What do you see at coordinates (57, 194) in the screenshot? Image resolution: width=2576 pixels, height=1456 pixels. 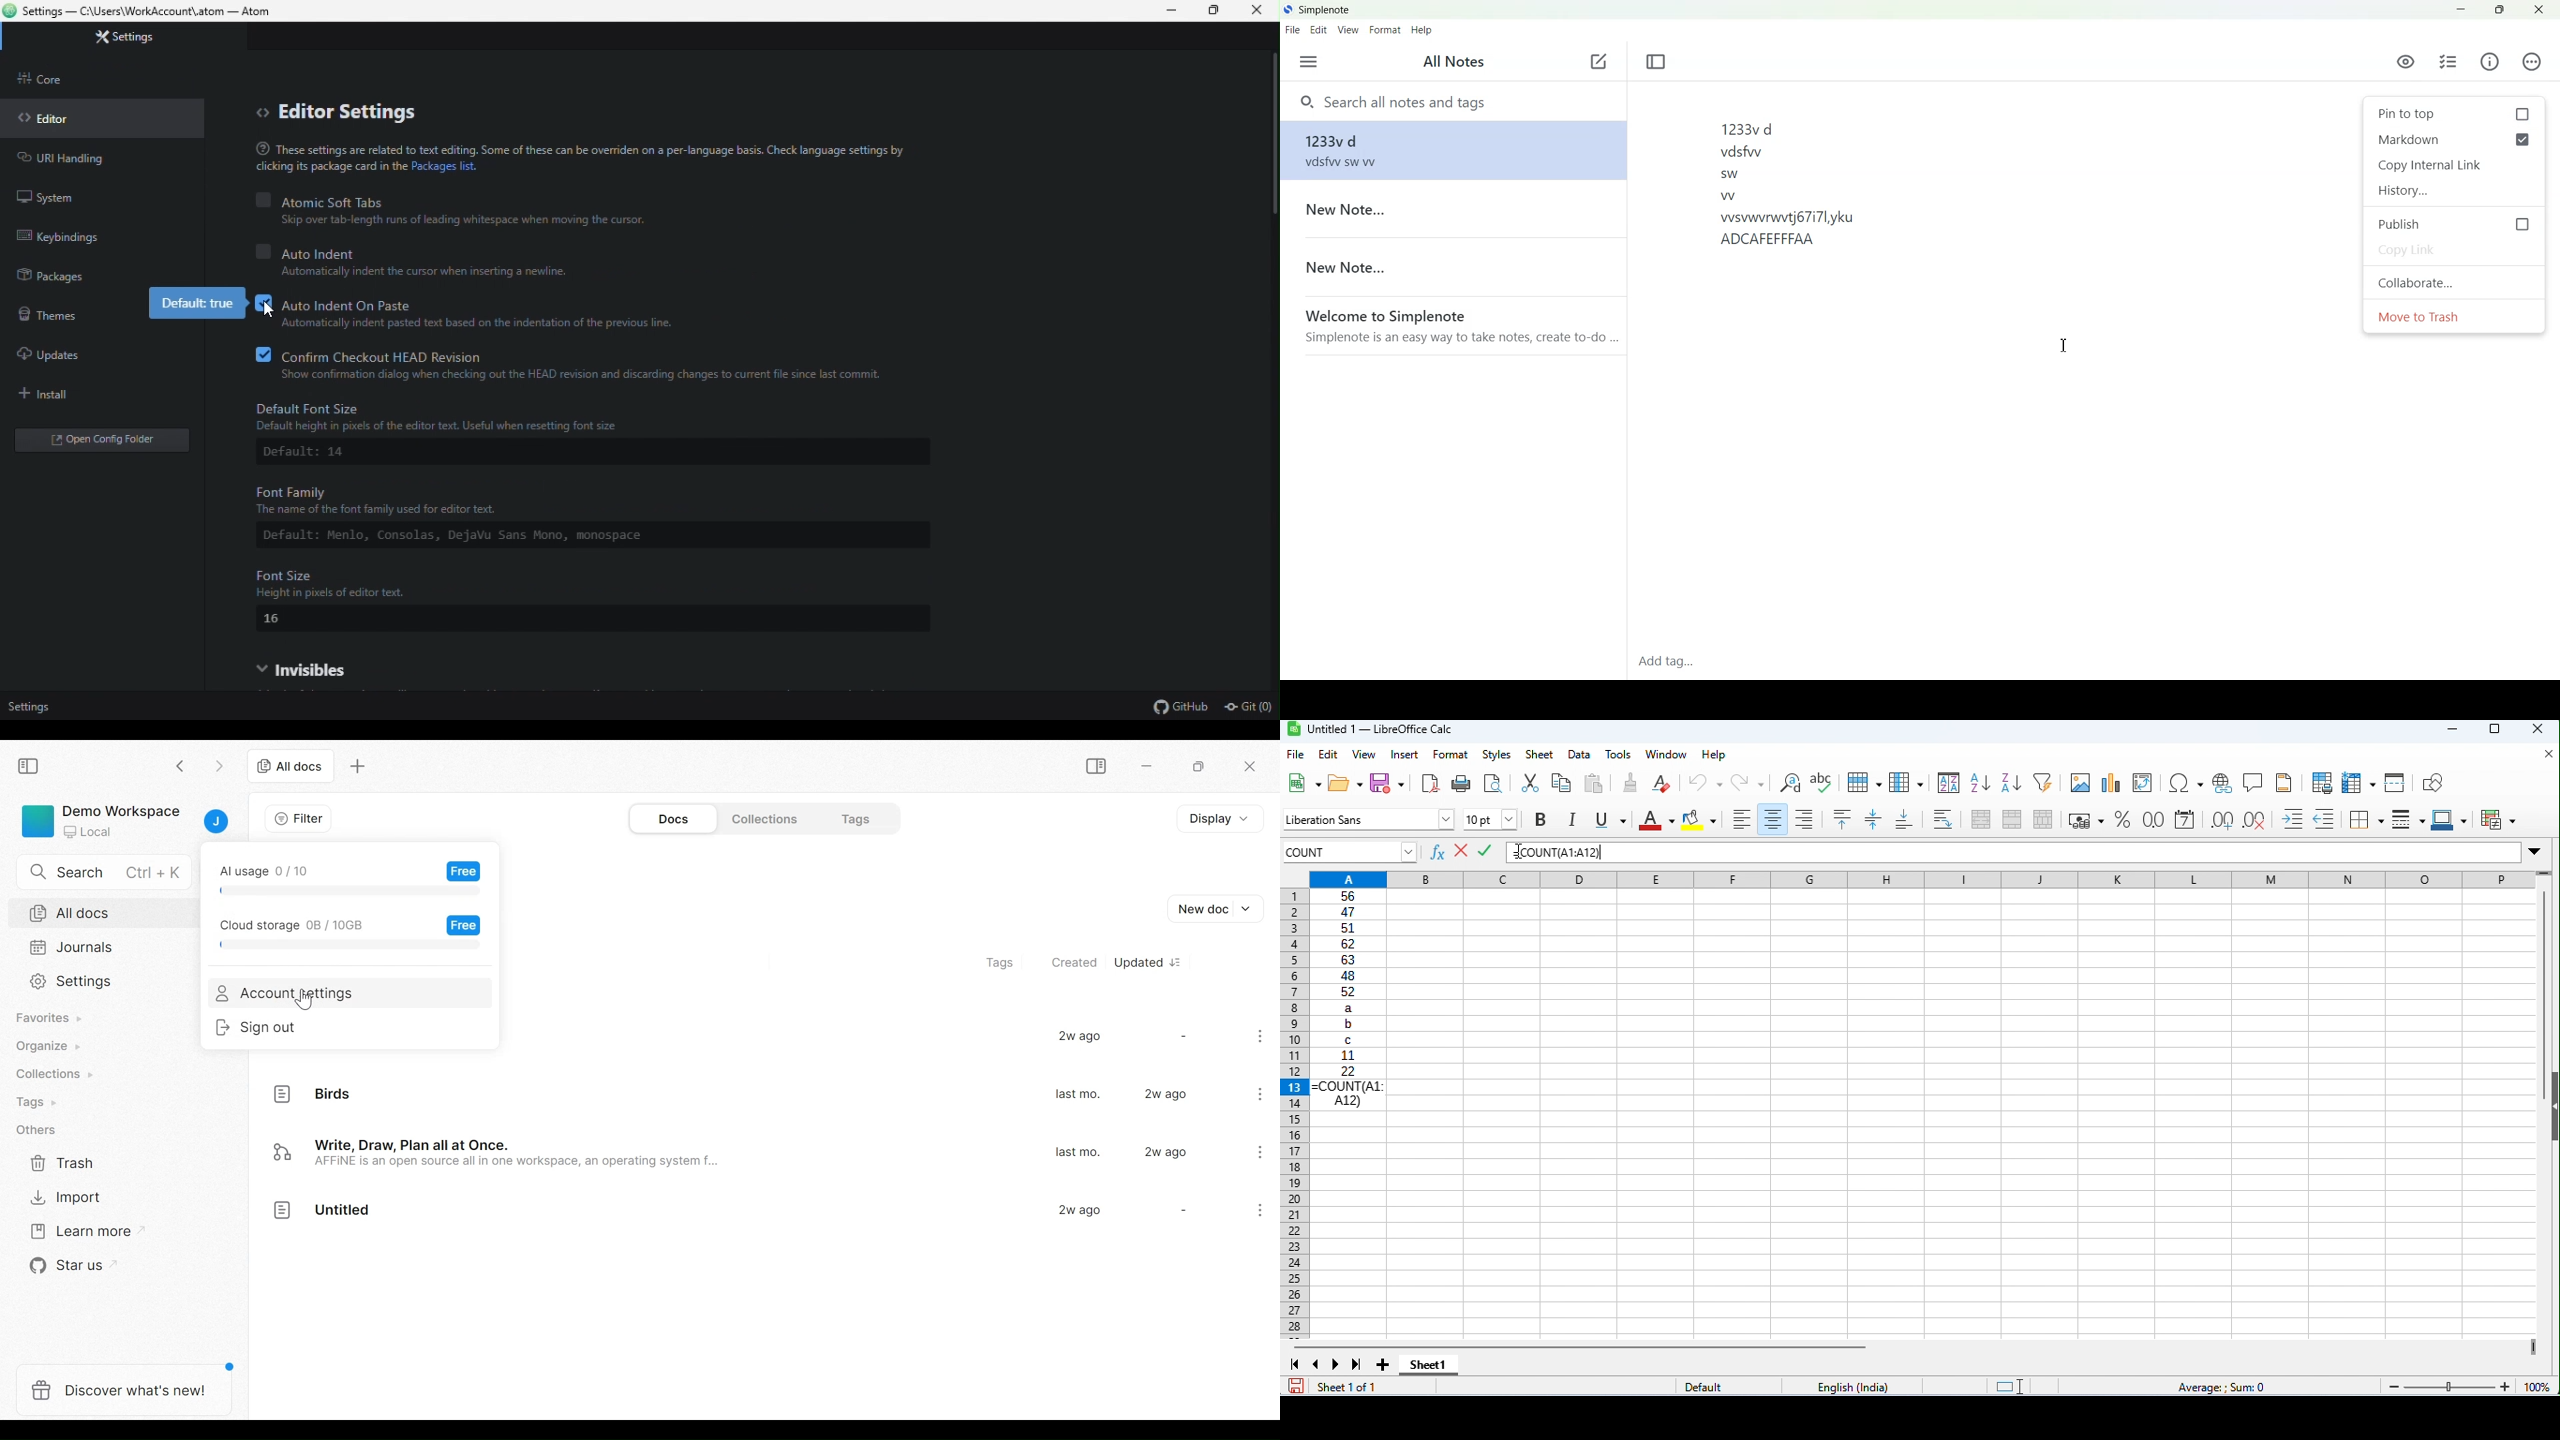 I see `system` at bounding box center [57, 194].